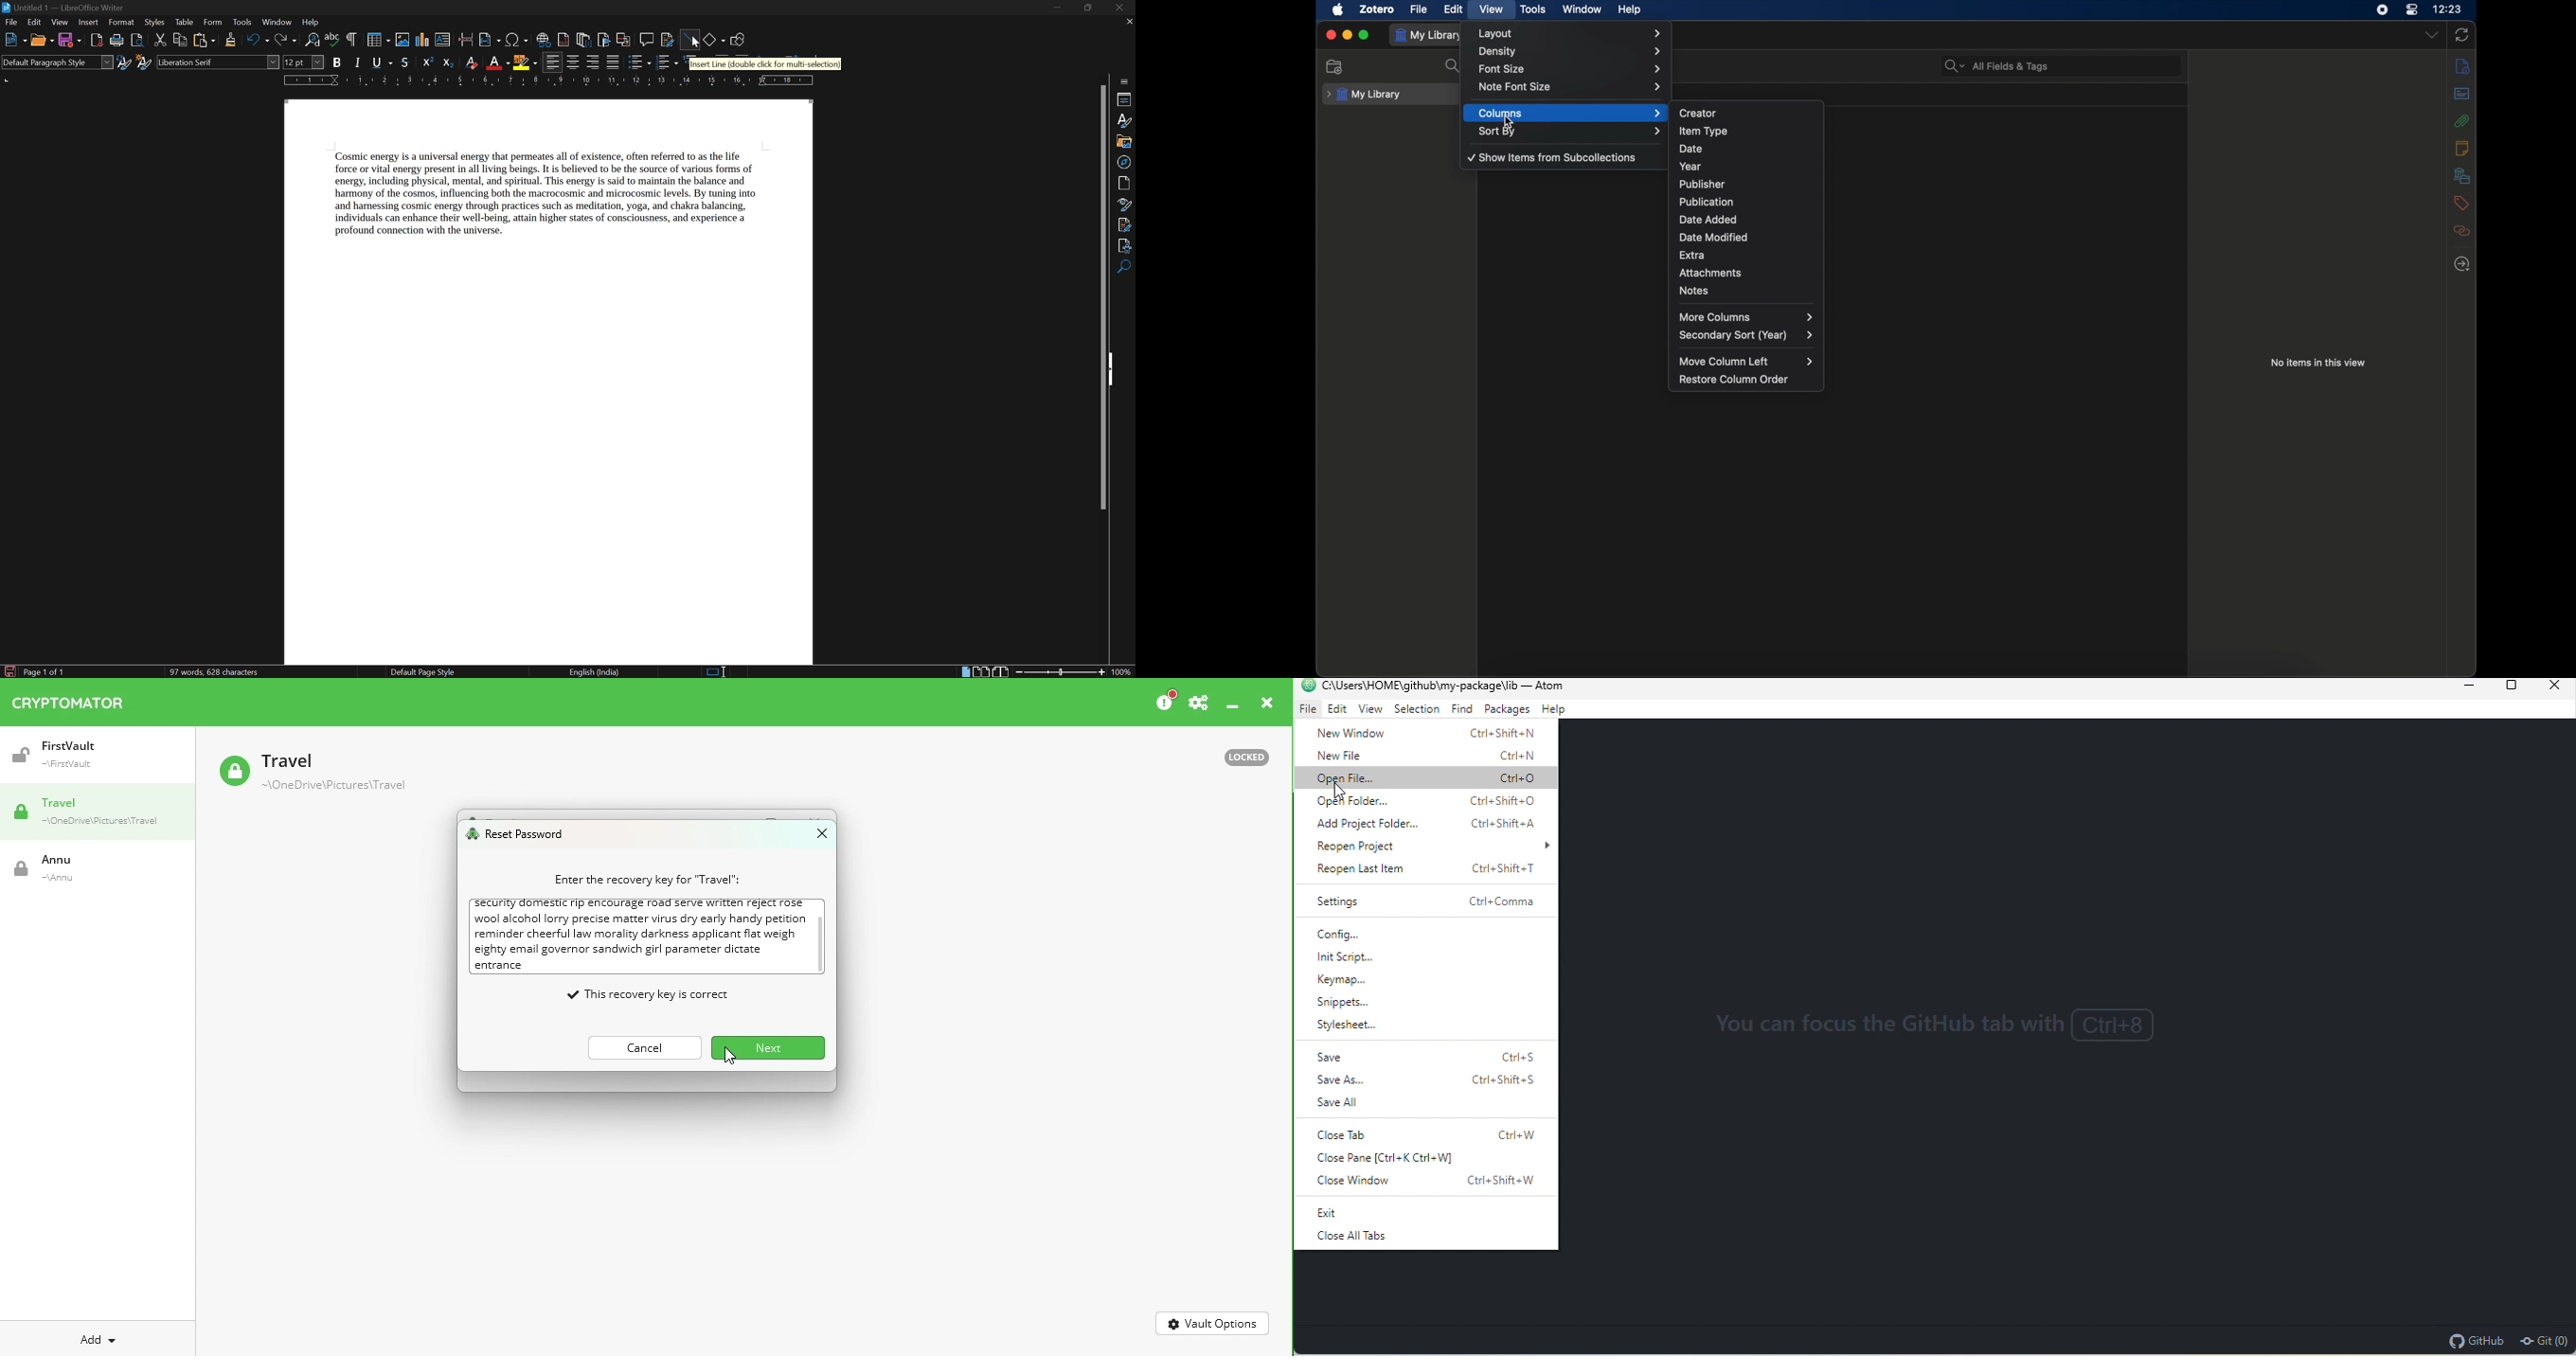  Describe the element at coordinates (1694, 291) in the screenshot. I see `notes` at that location.